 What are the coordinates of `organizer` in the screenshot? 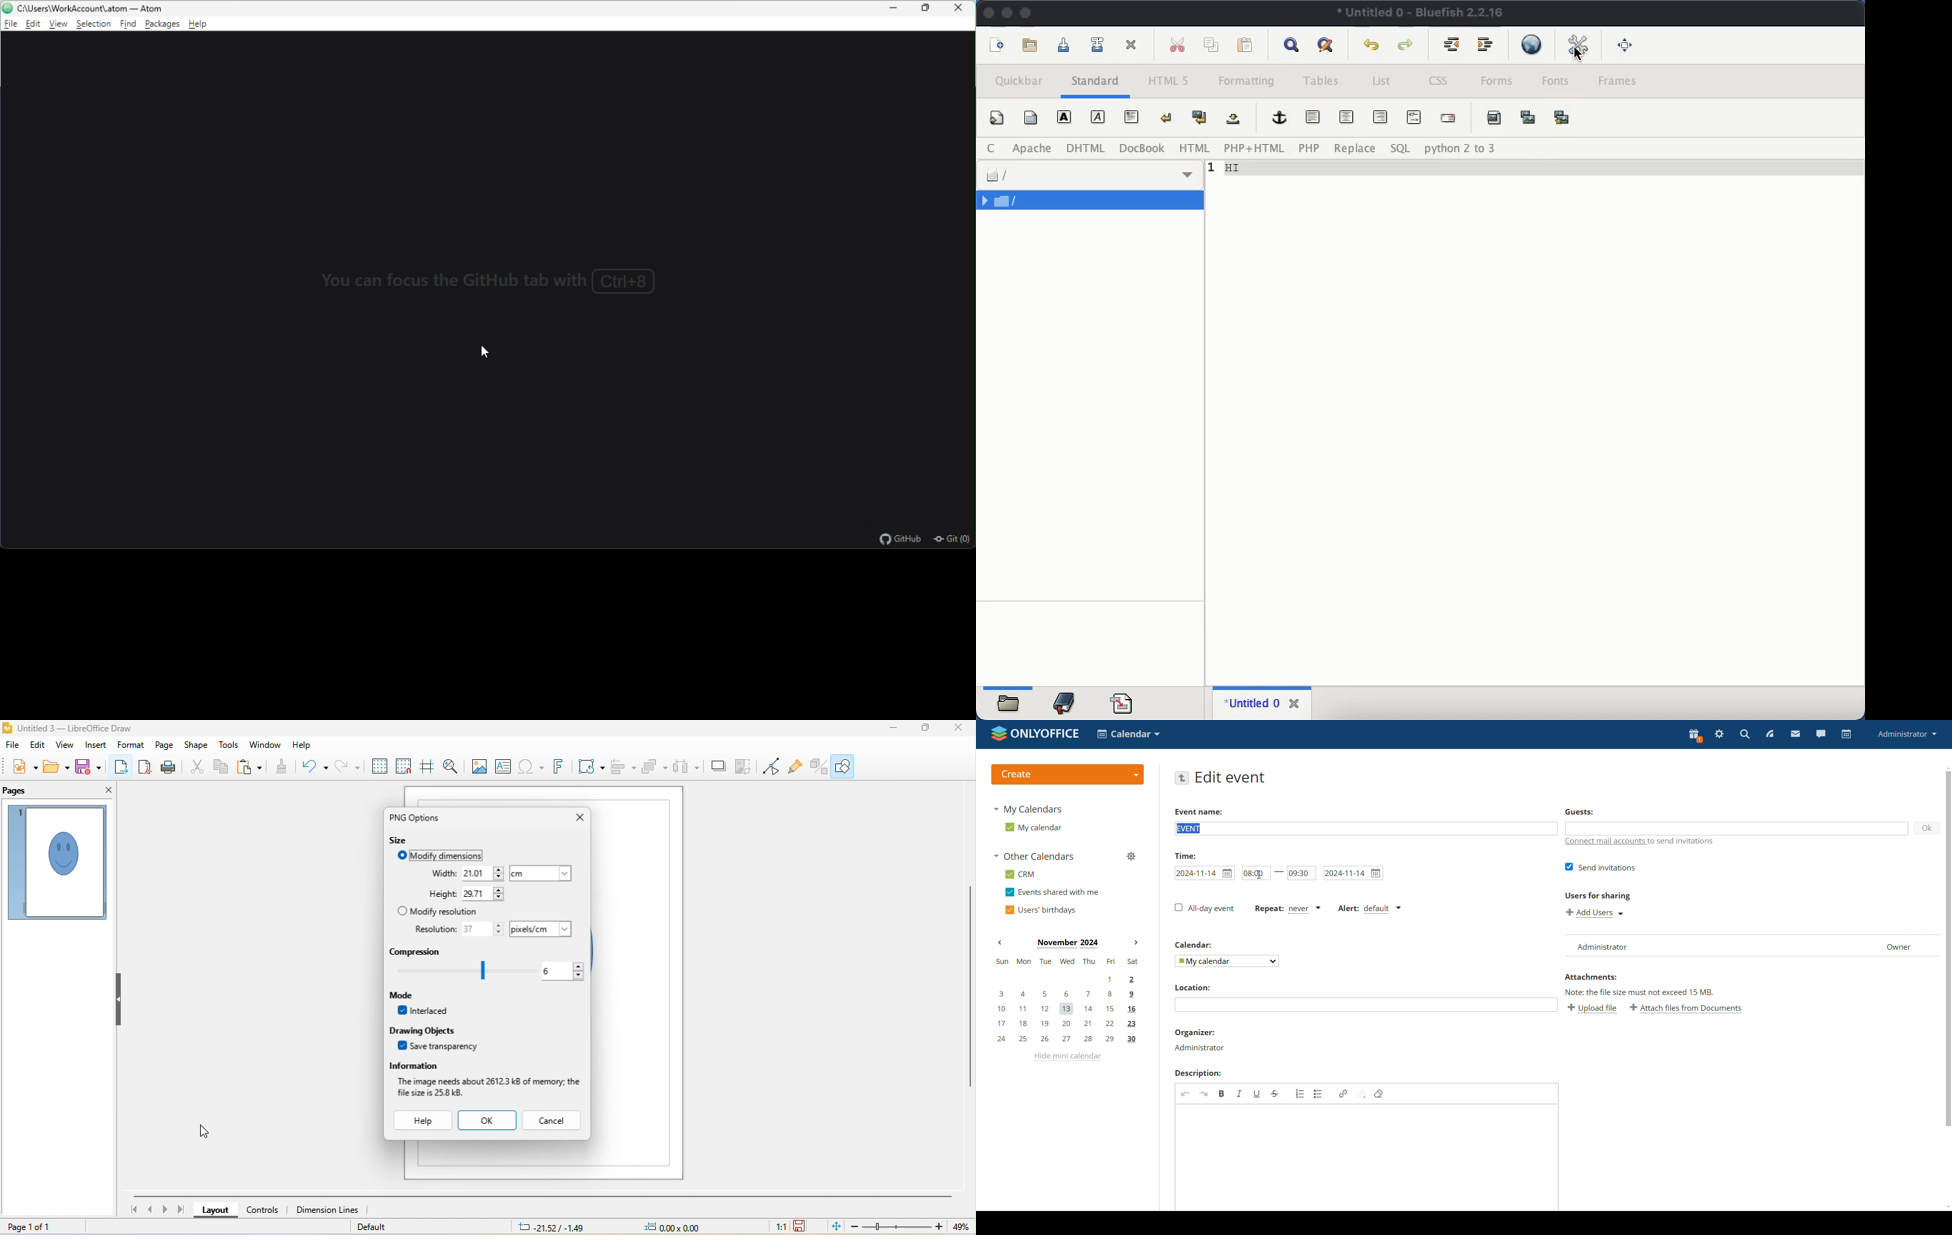 It's located at (1198, 1040).